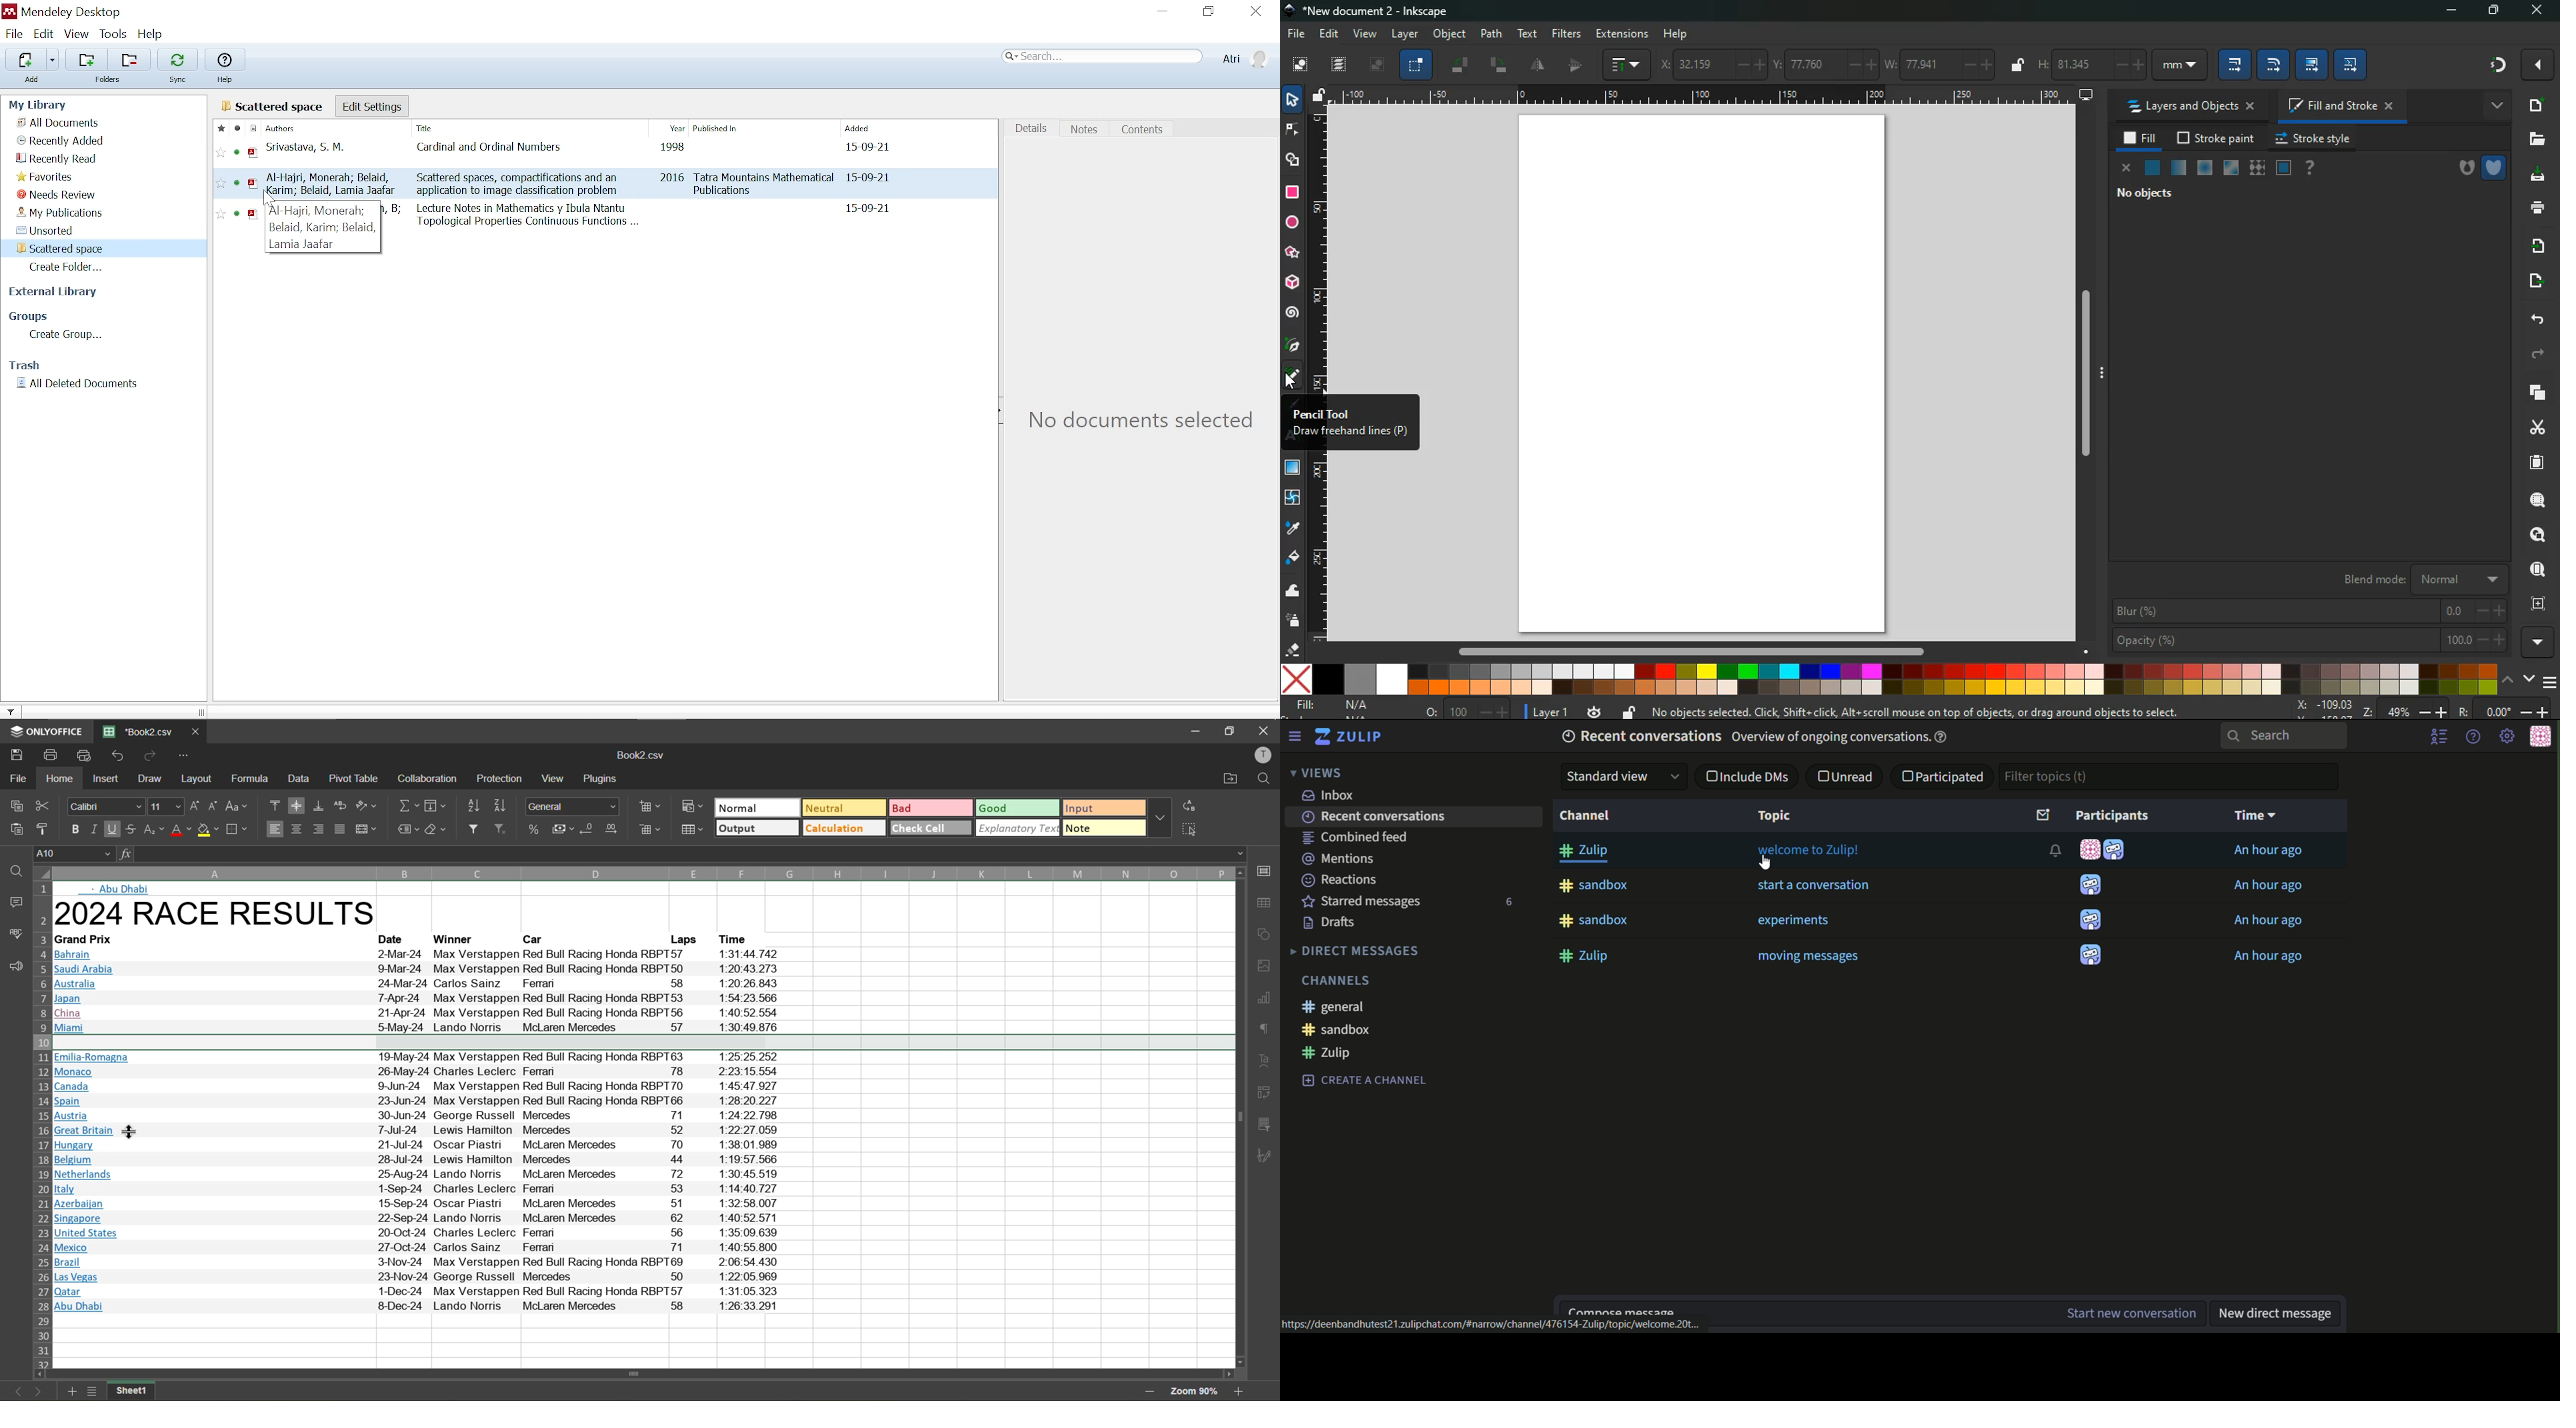 The width and height of the screenshot is (2576, 1428). I want to click on no objects, so click(2162, 195).